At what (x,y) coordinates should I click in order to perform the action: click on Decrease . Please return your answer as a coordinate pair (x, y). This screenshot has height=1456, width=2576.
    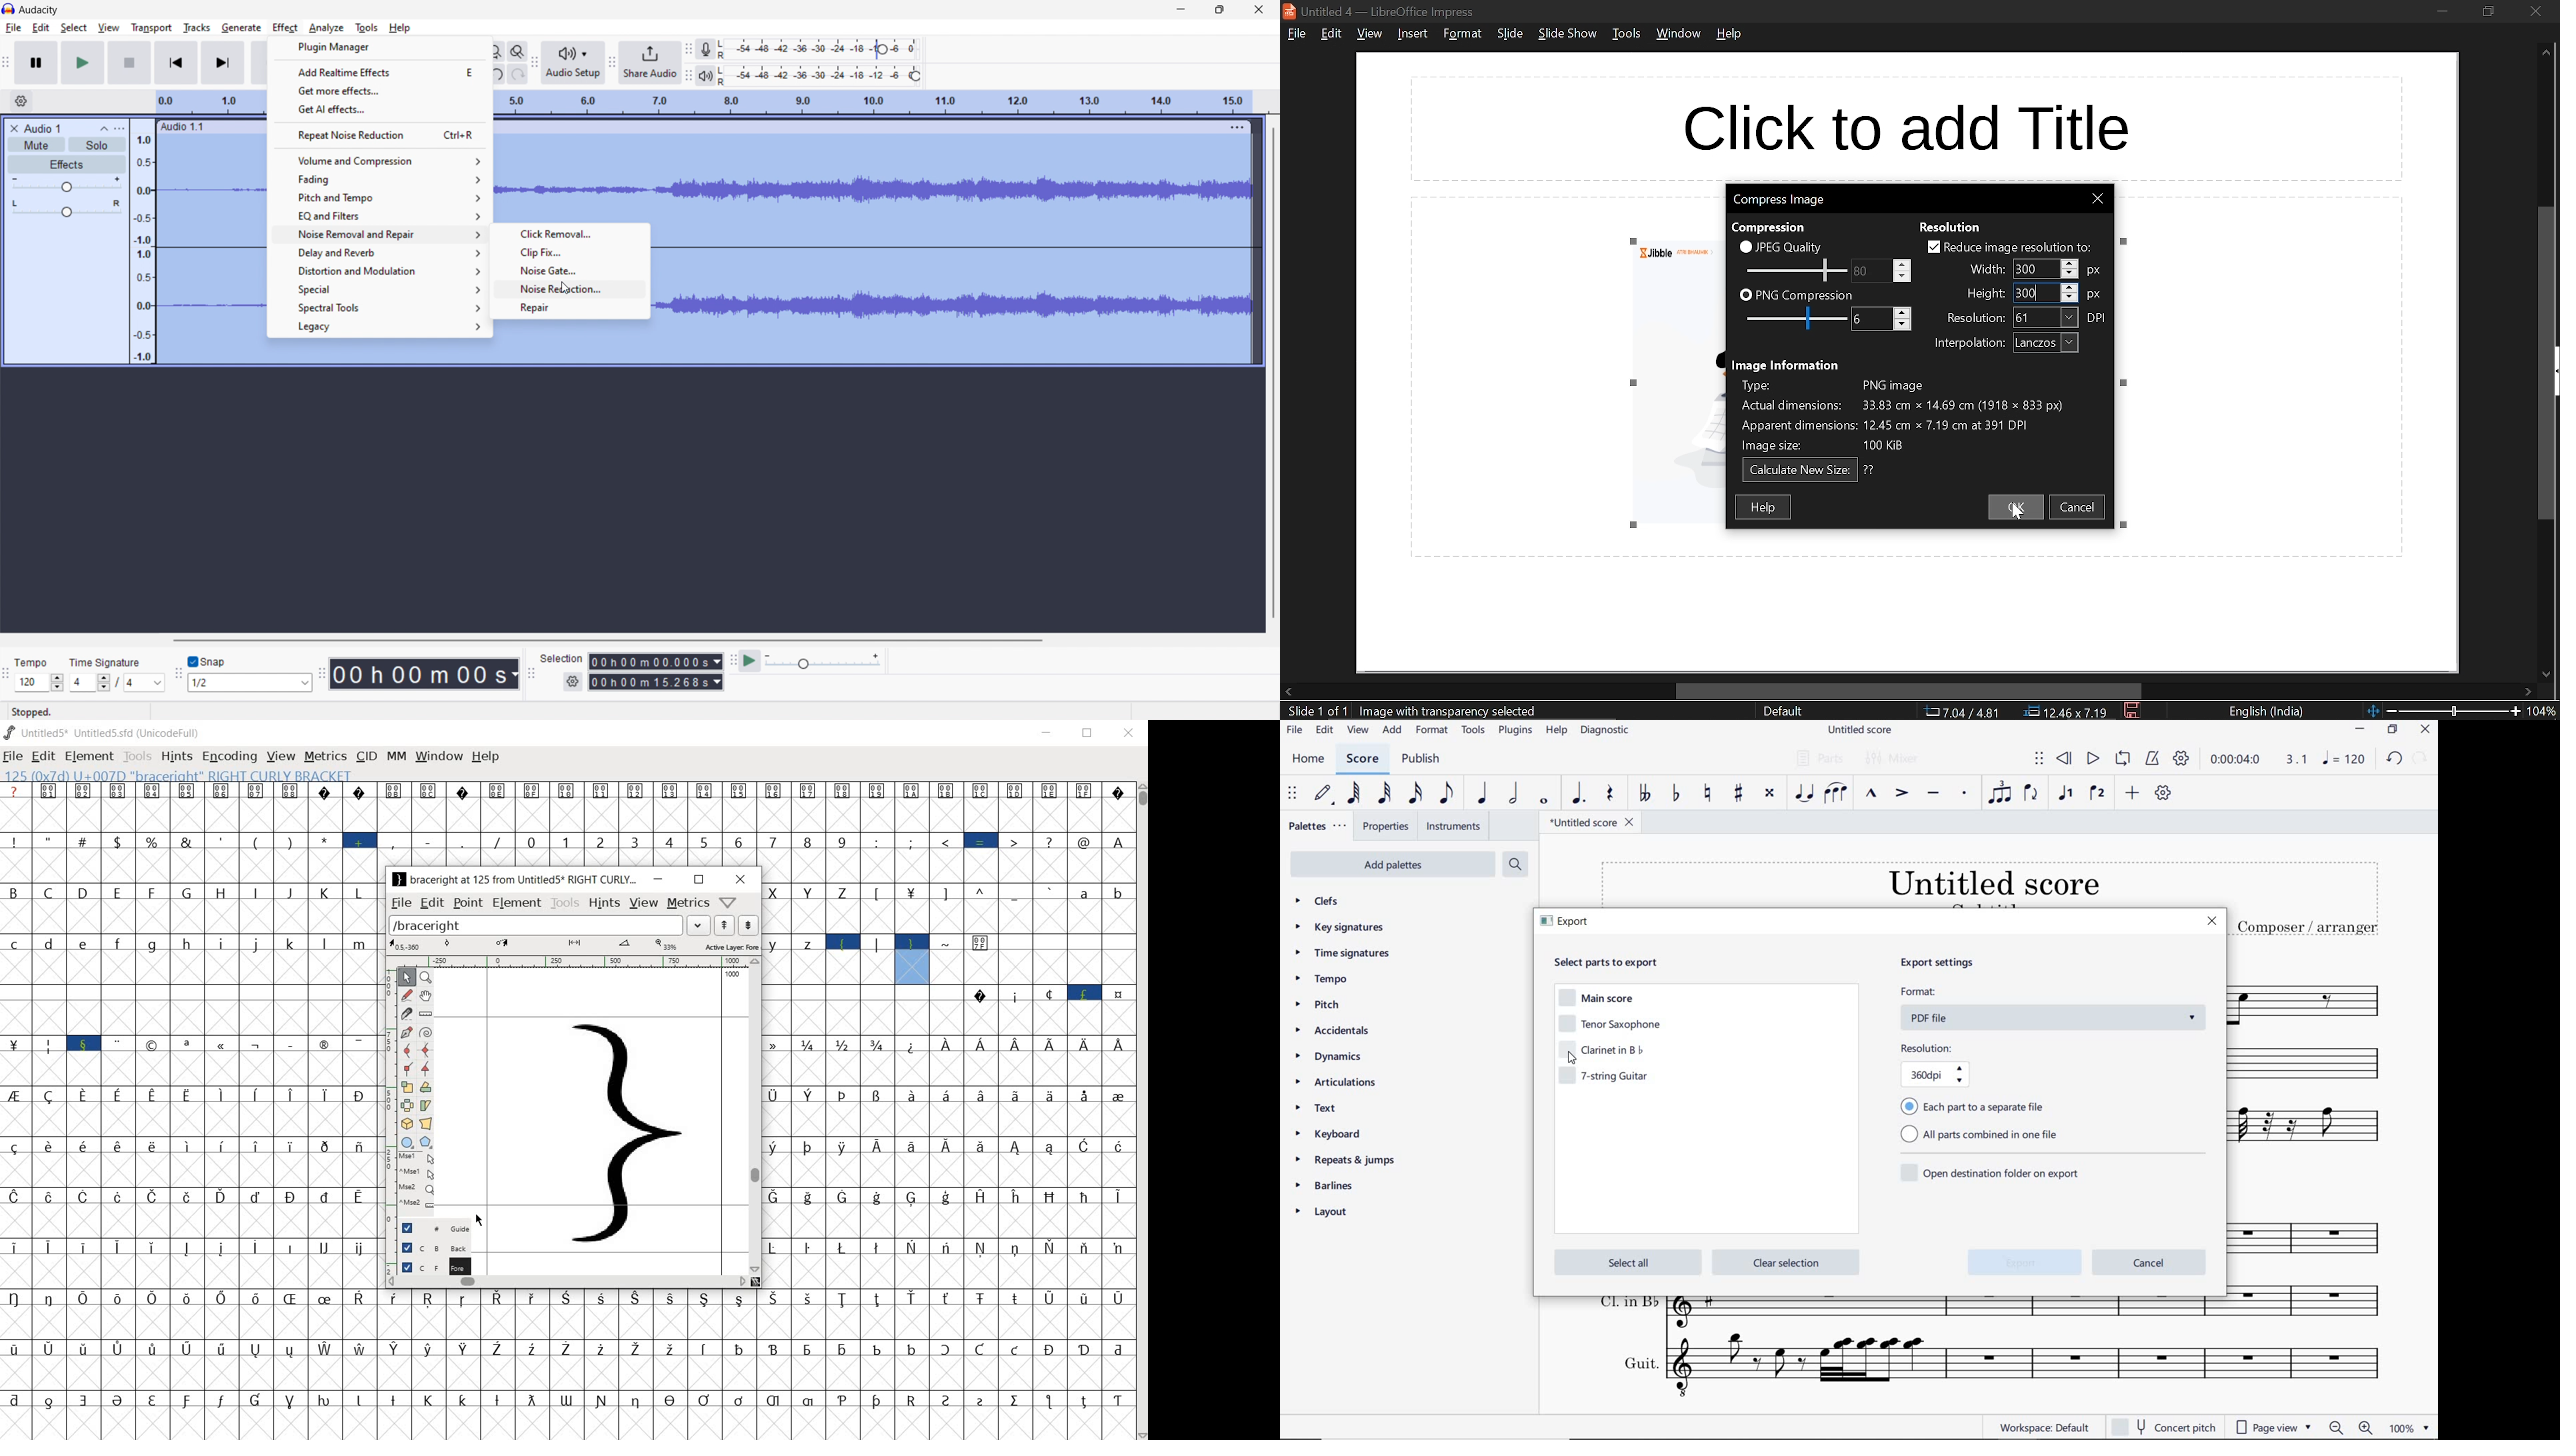
    Looking at the image, I should click on (1903, 276).